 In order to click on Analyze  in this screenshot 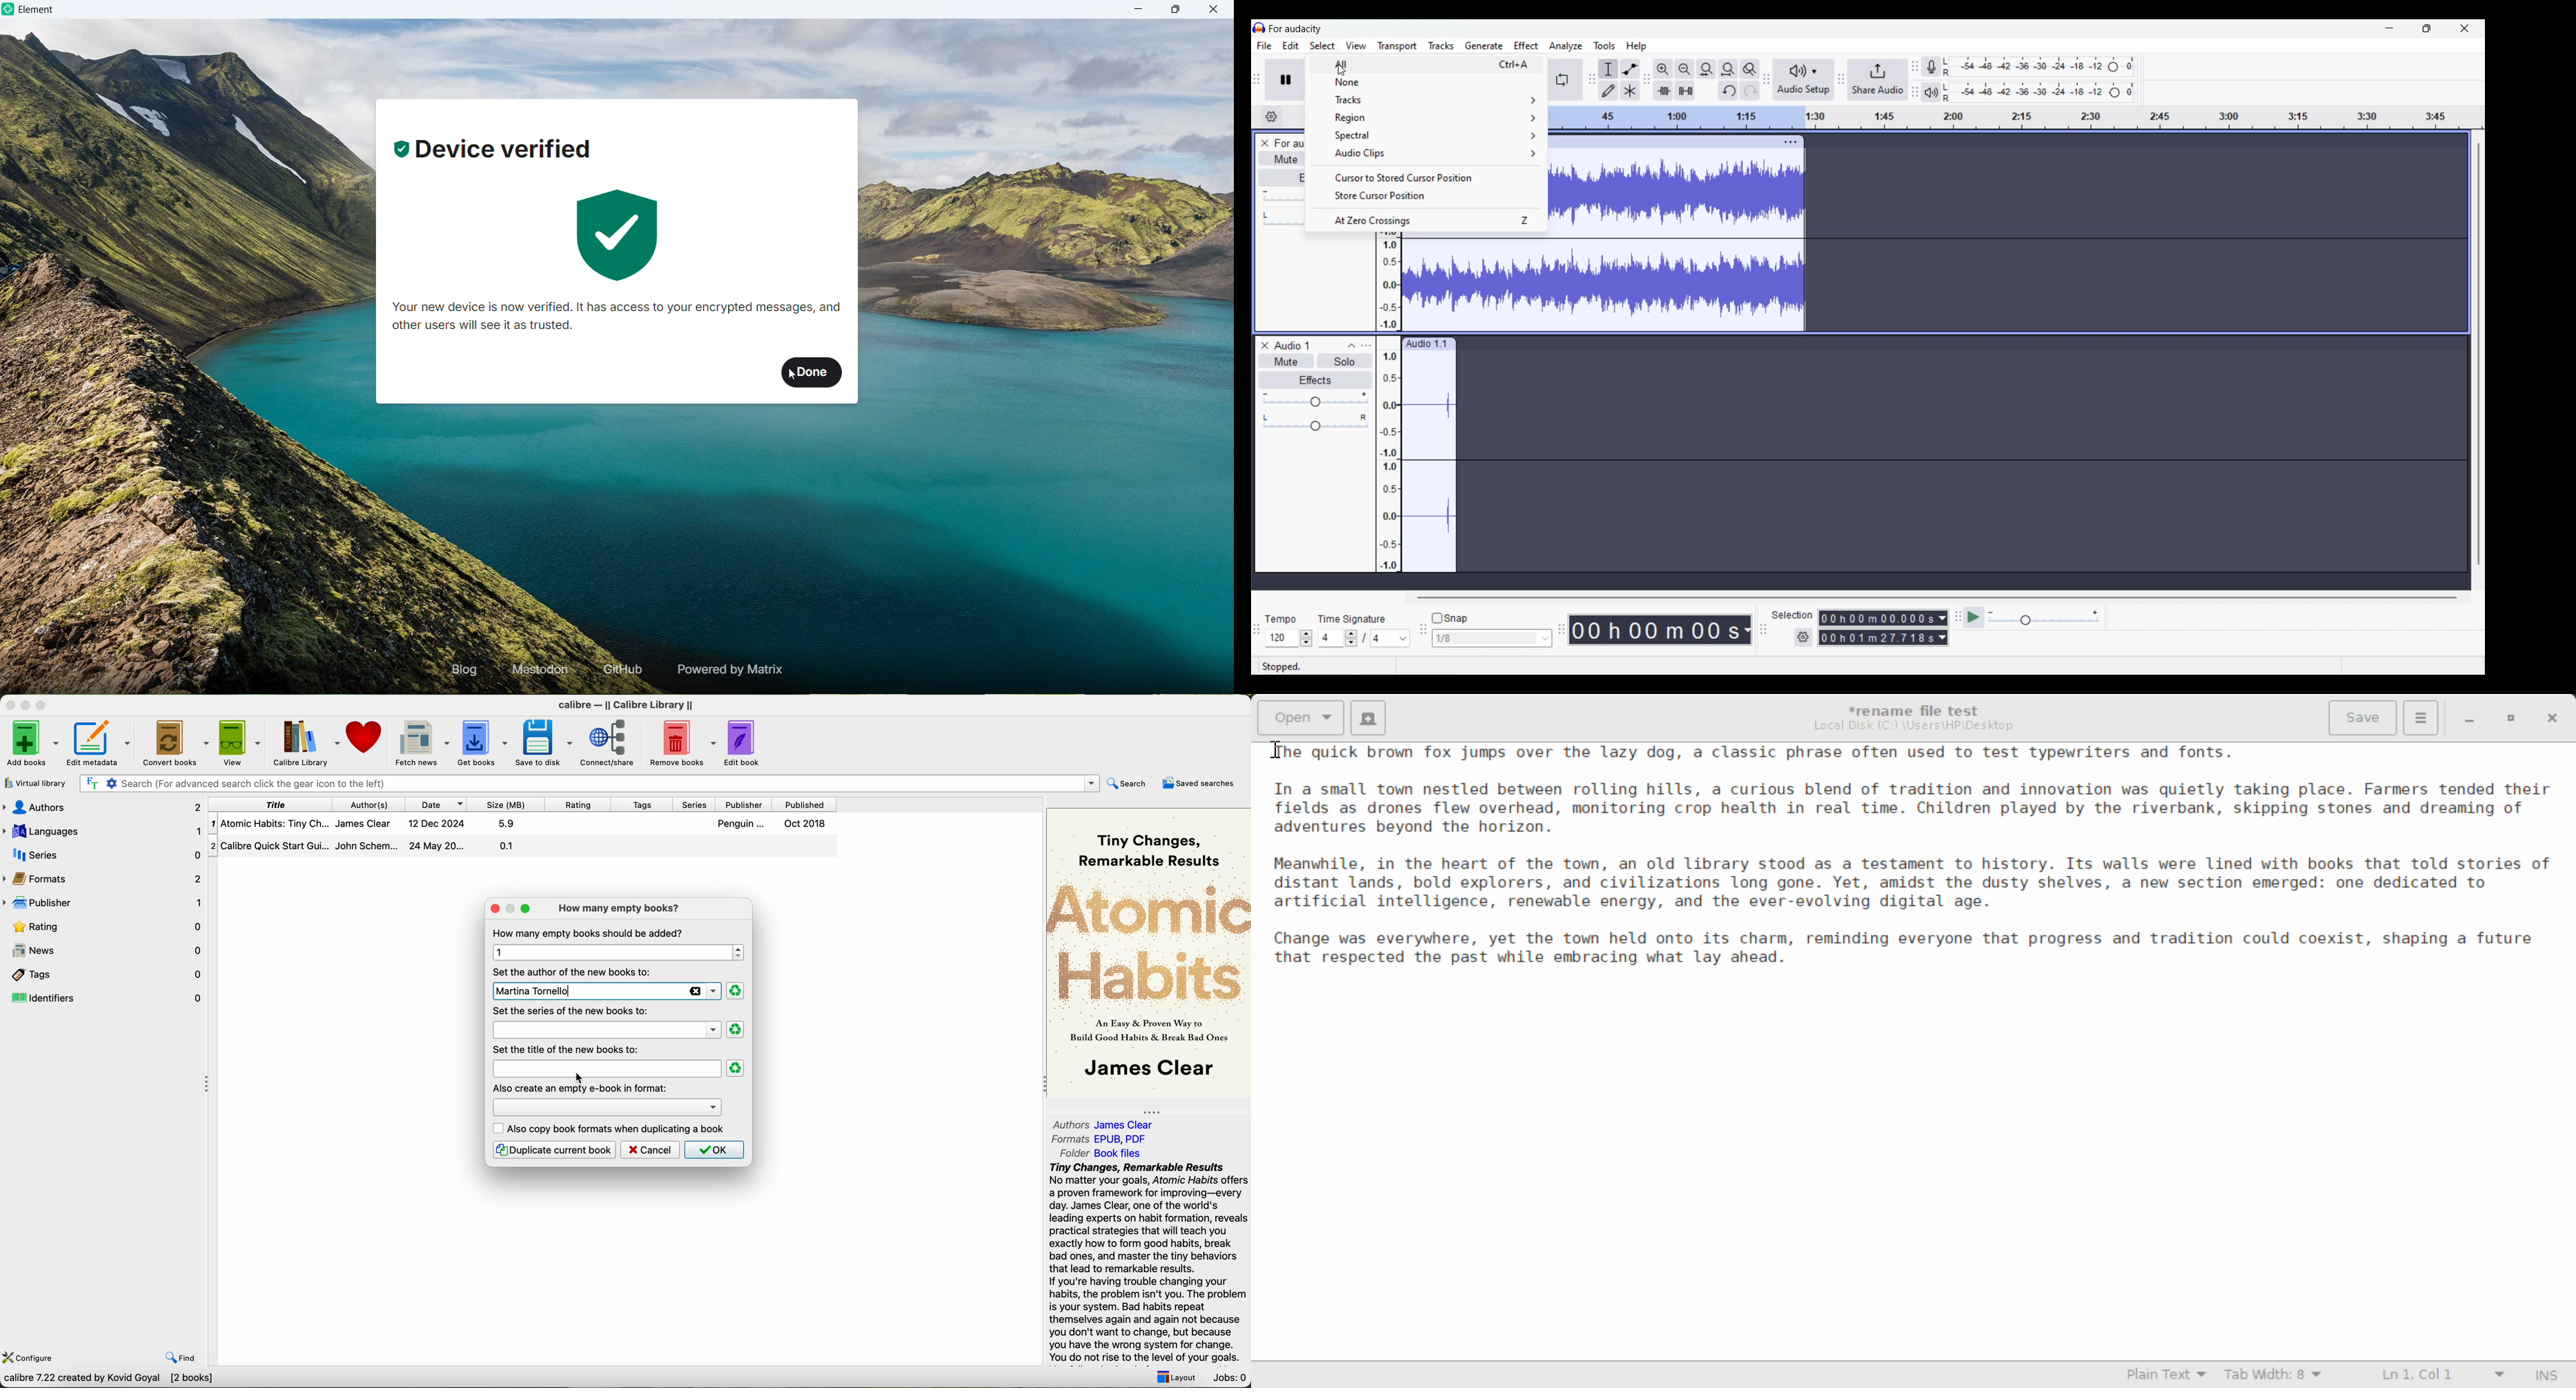, I will do `click(1565, 46)`.